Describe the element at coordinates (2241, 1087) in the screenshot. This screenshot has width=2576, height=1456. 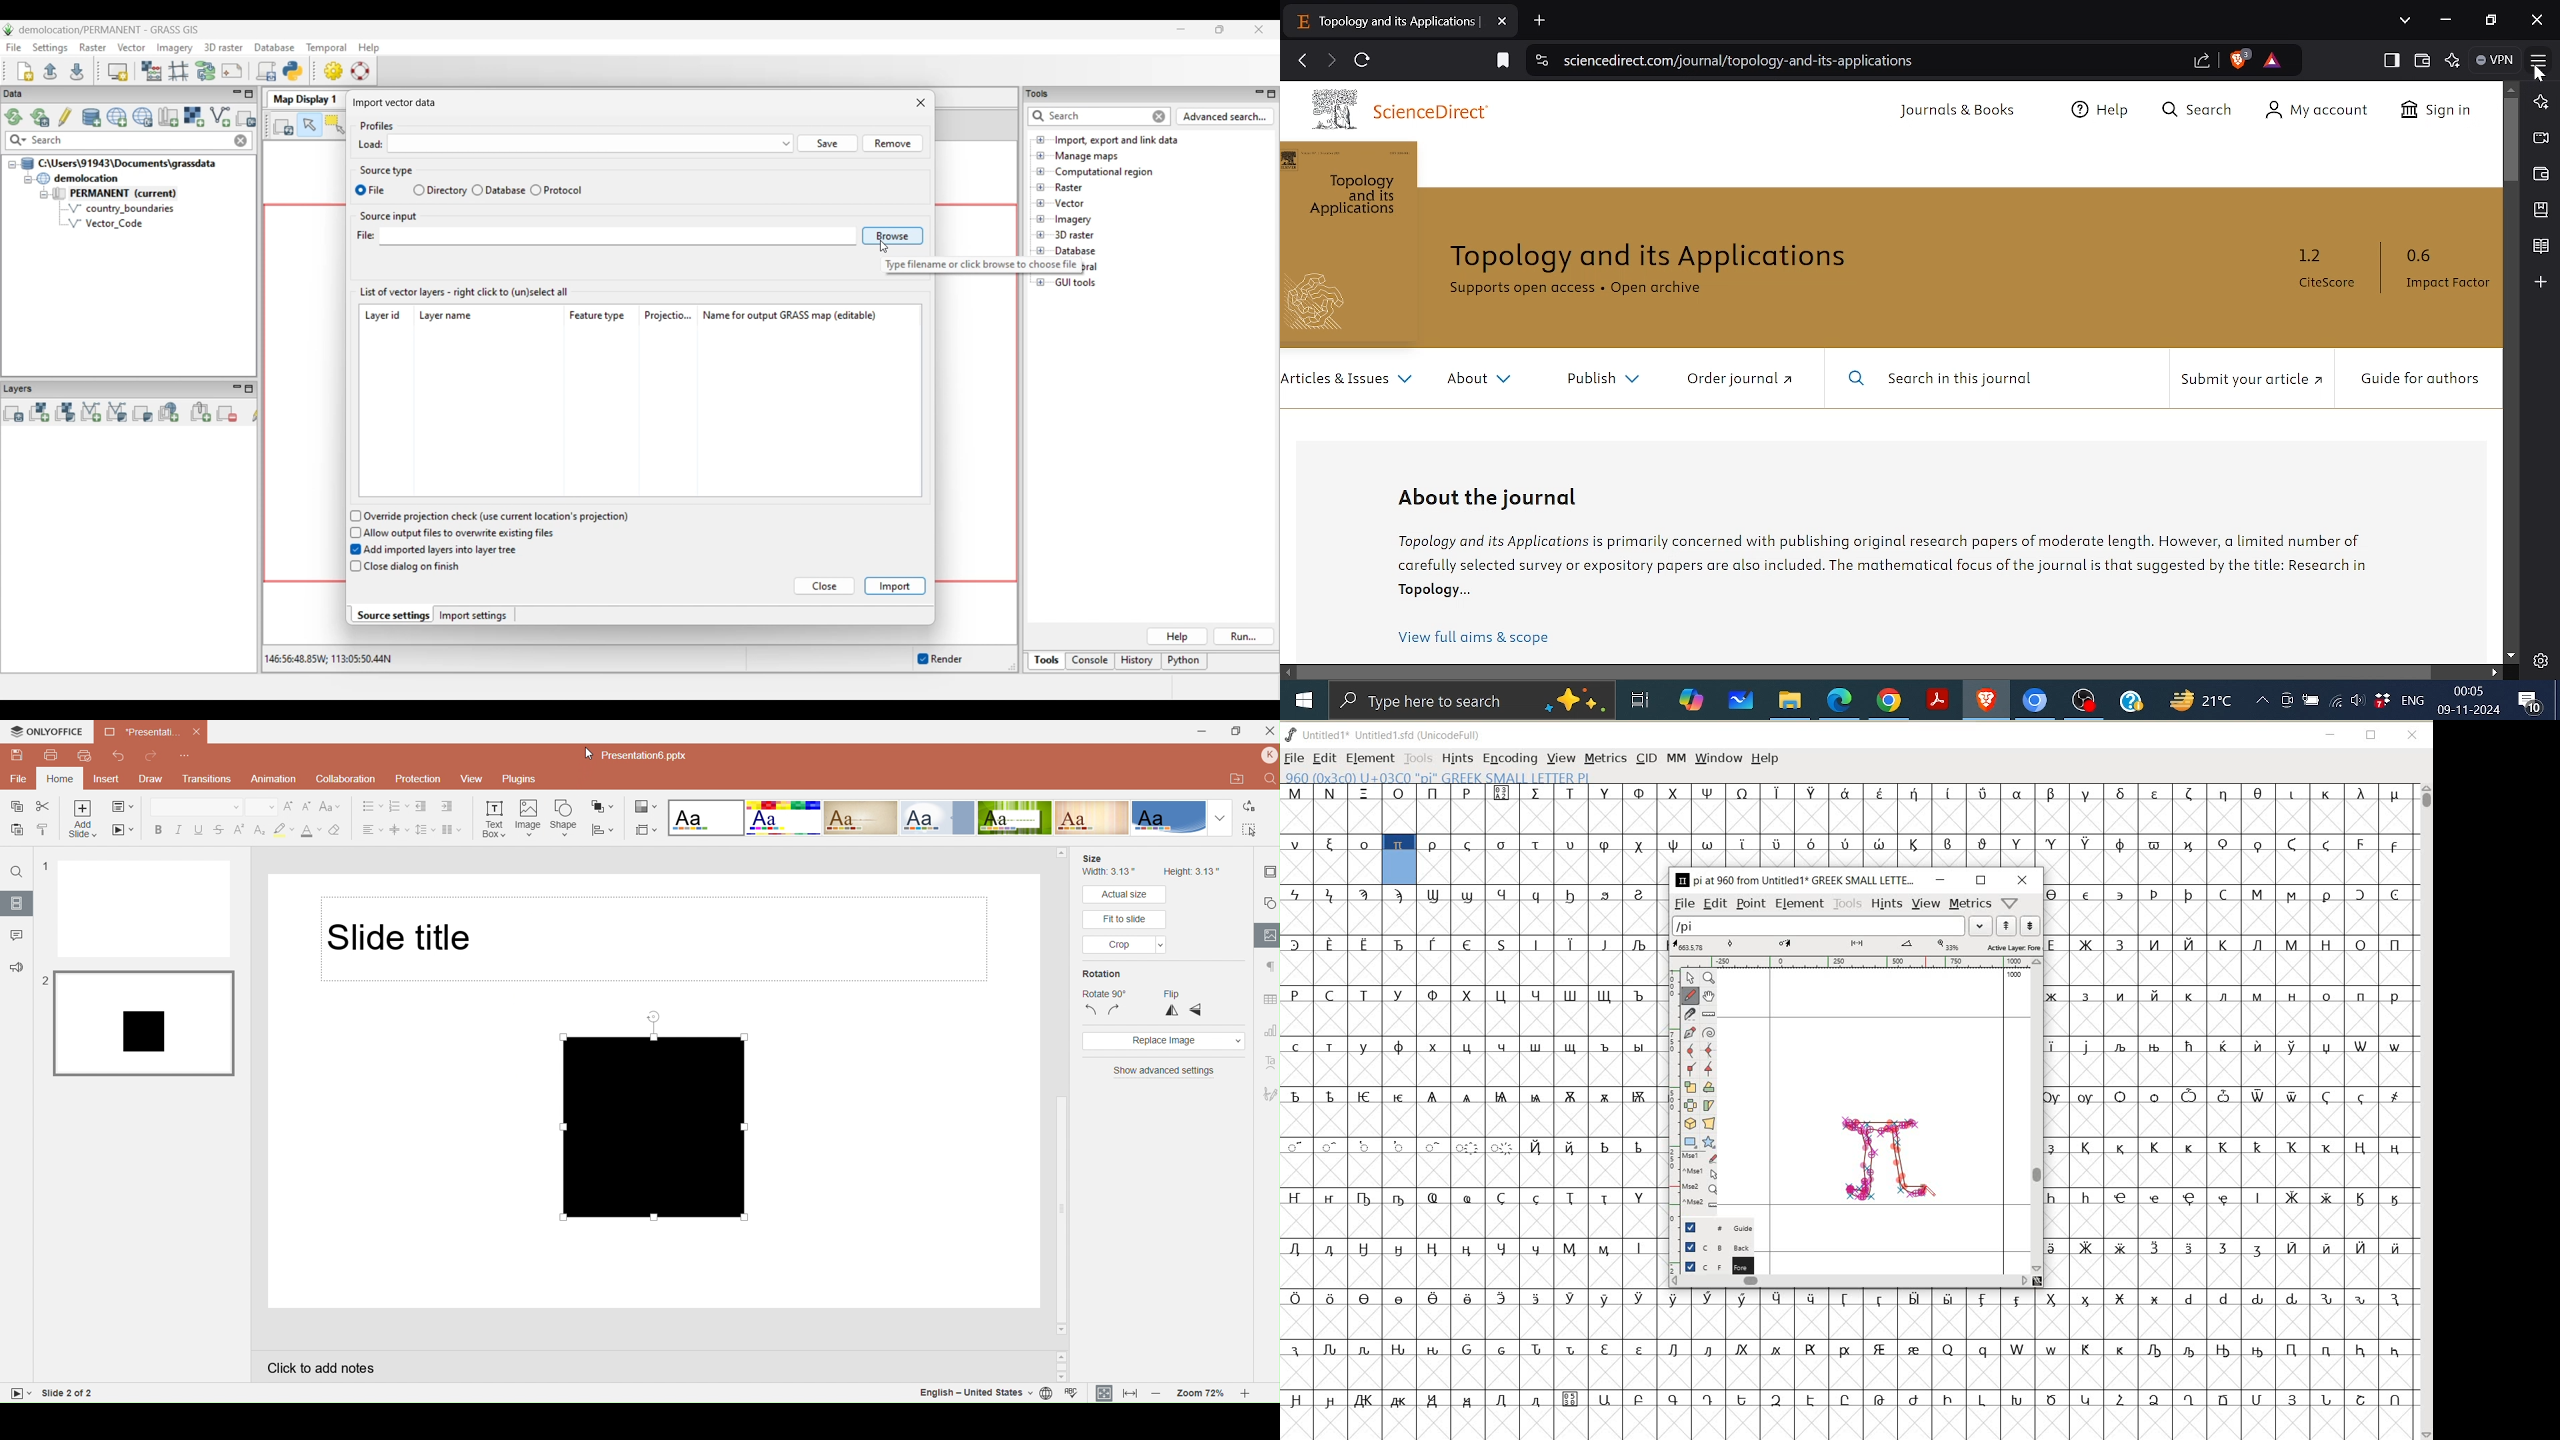
I see `glyph characters` at that location.